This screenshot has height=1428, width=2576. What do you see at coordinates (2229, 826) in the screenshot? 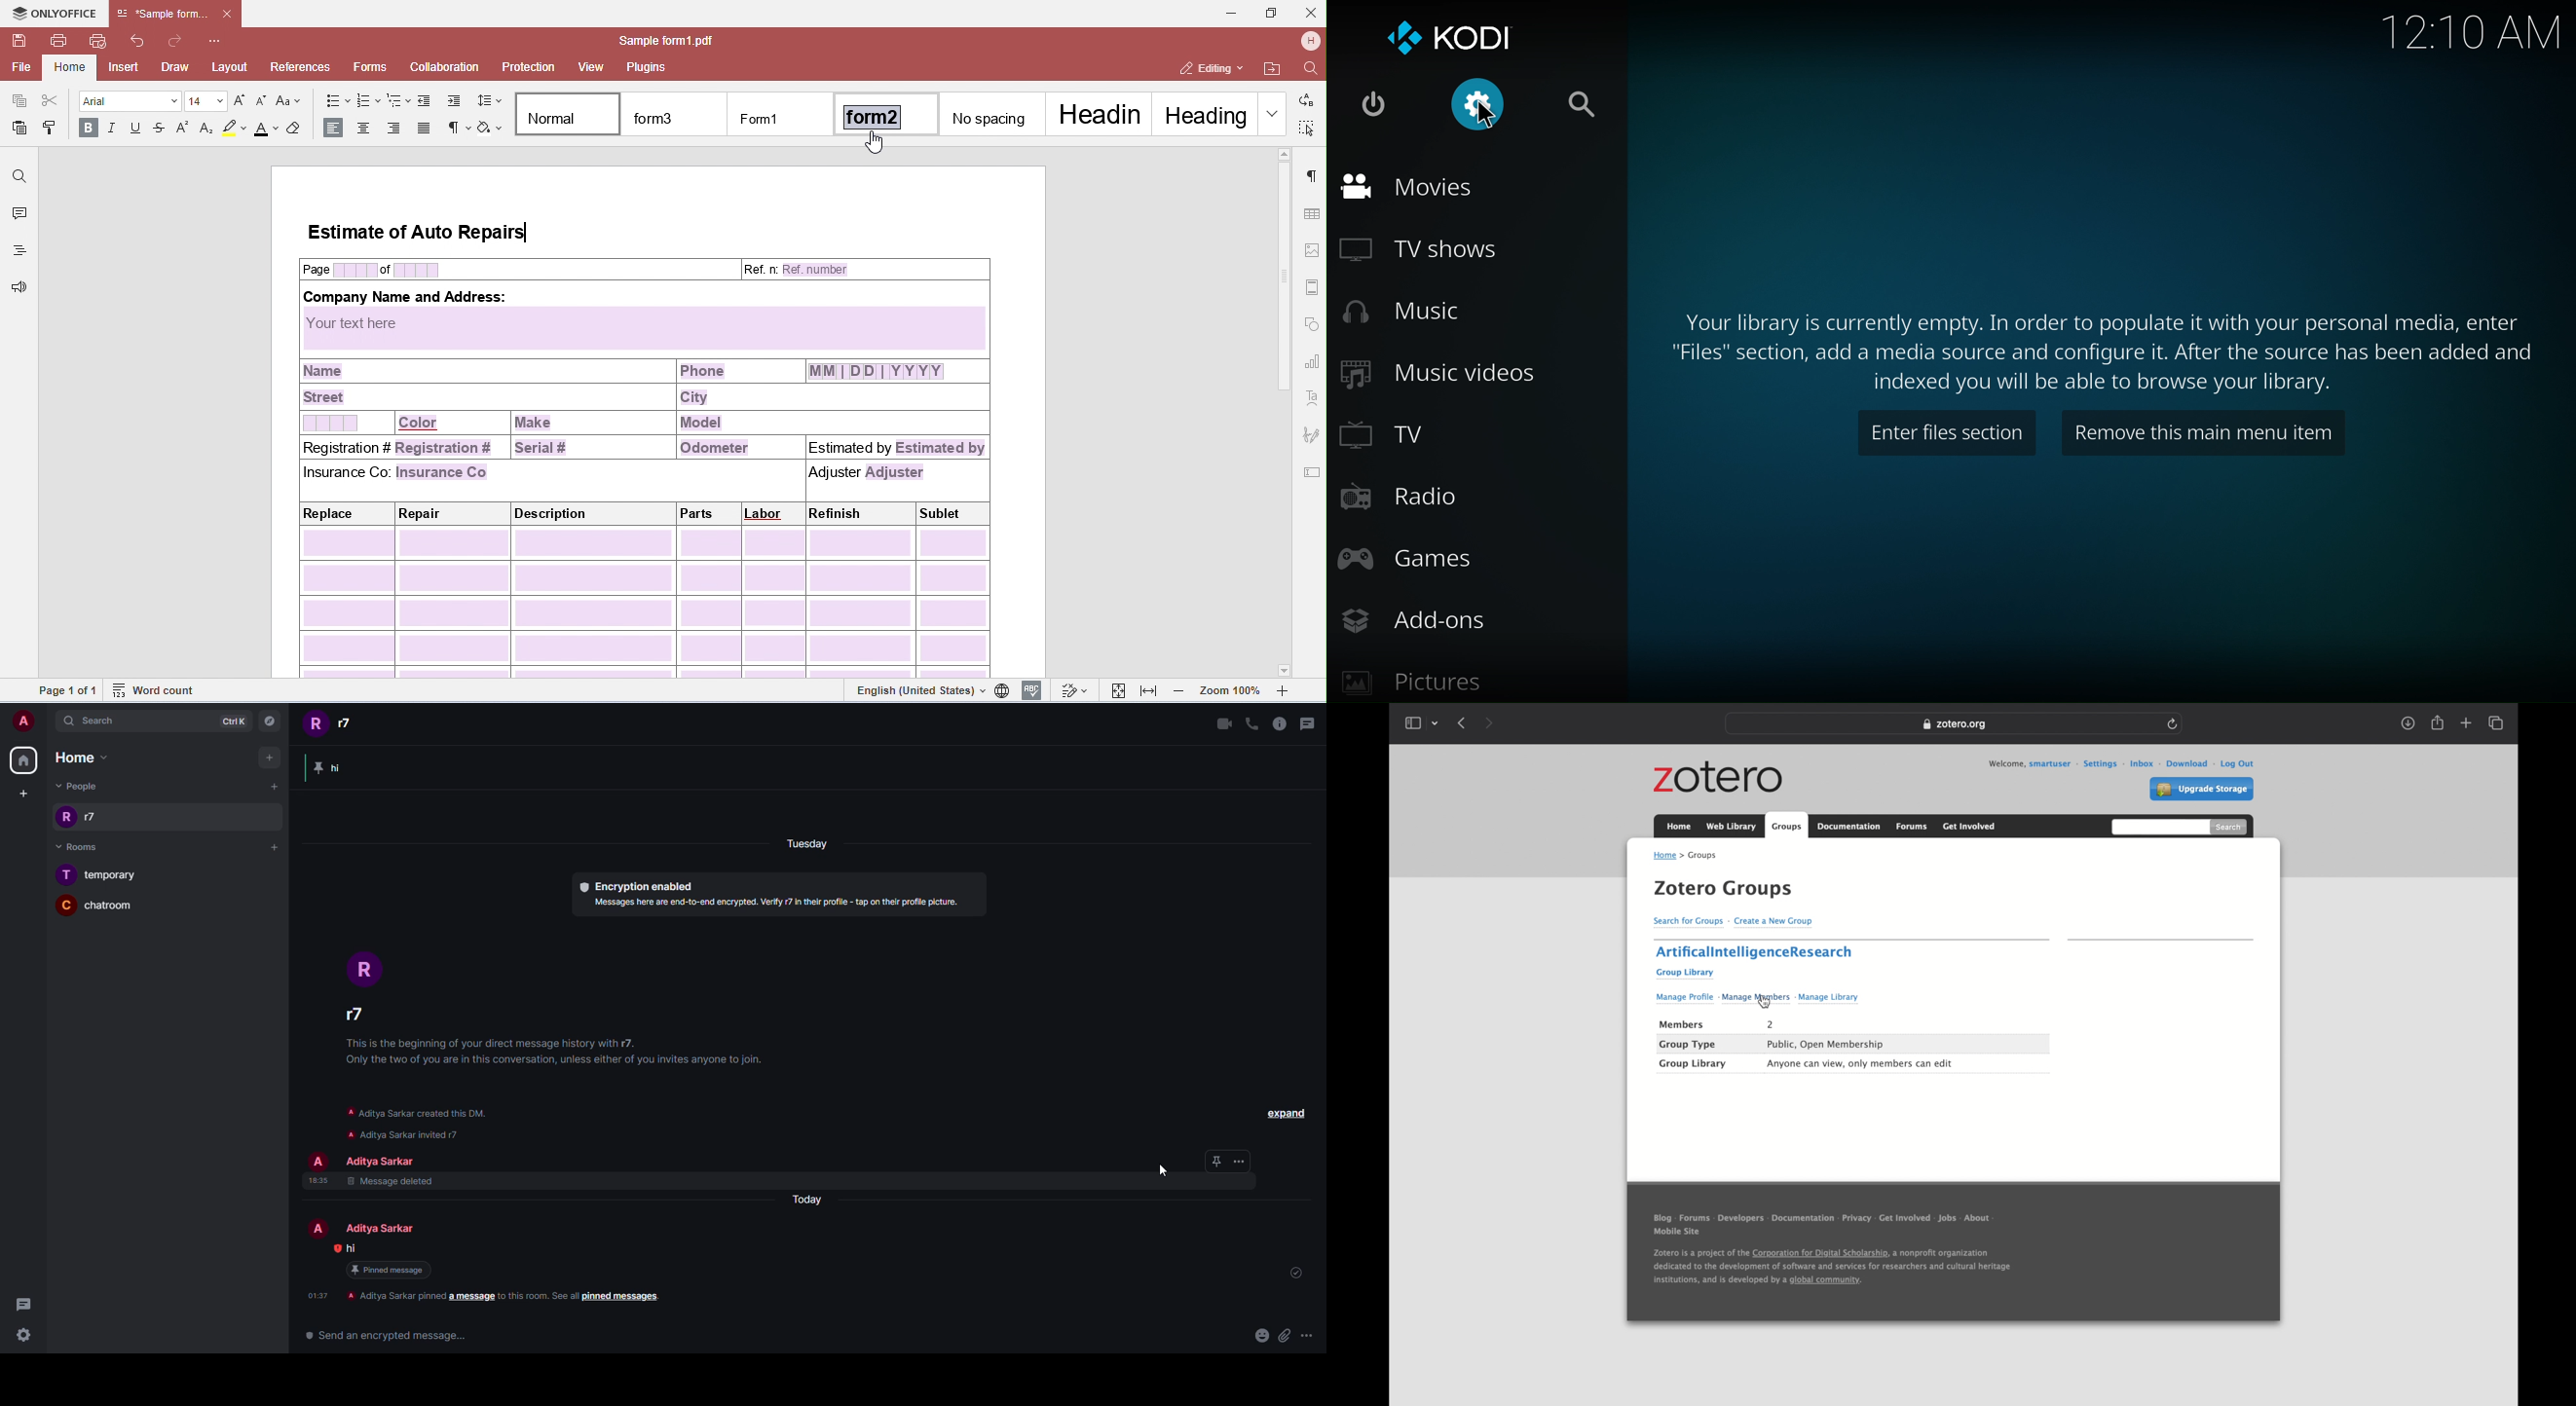
I see `search` at bounding box center [2229, 826].